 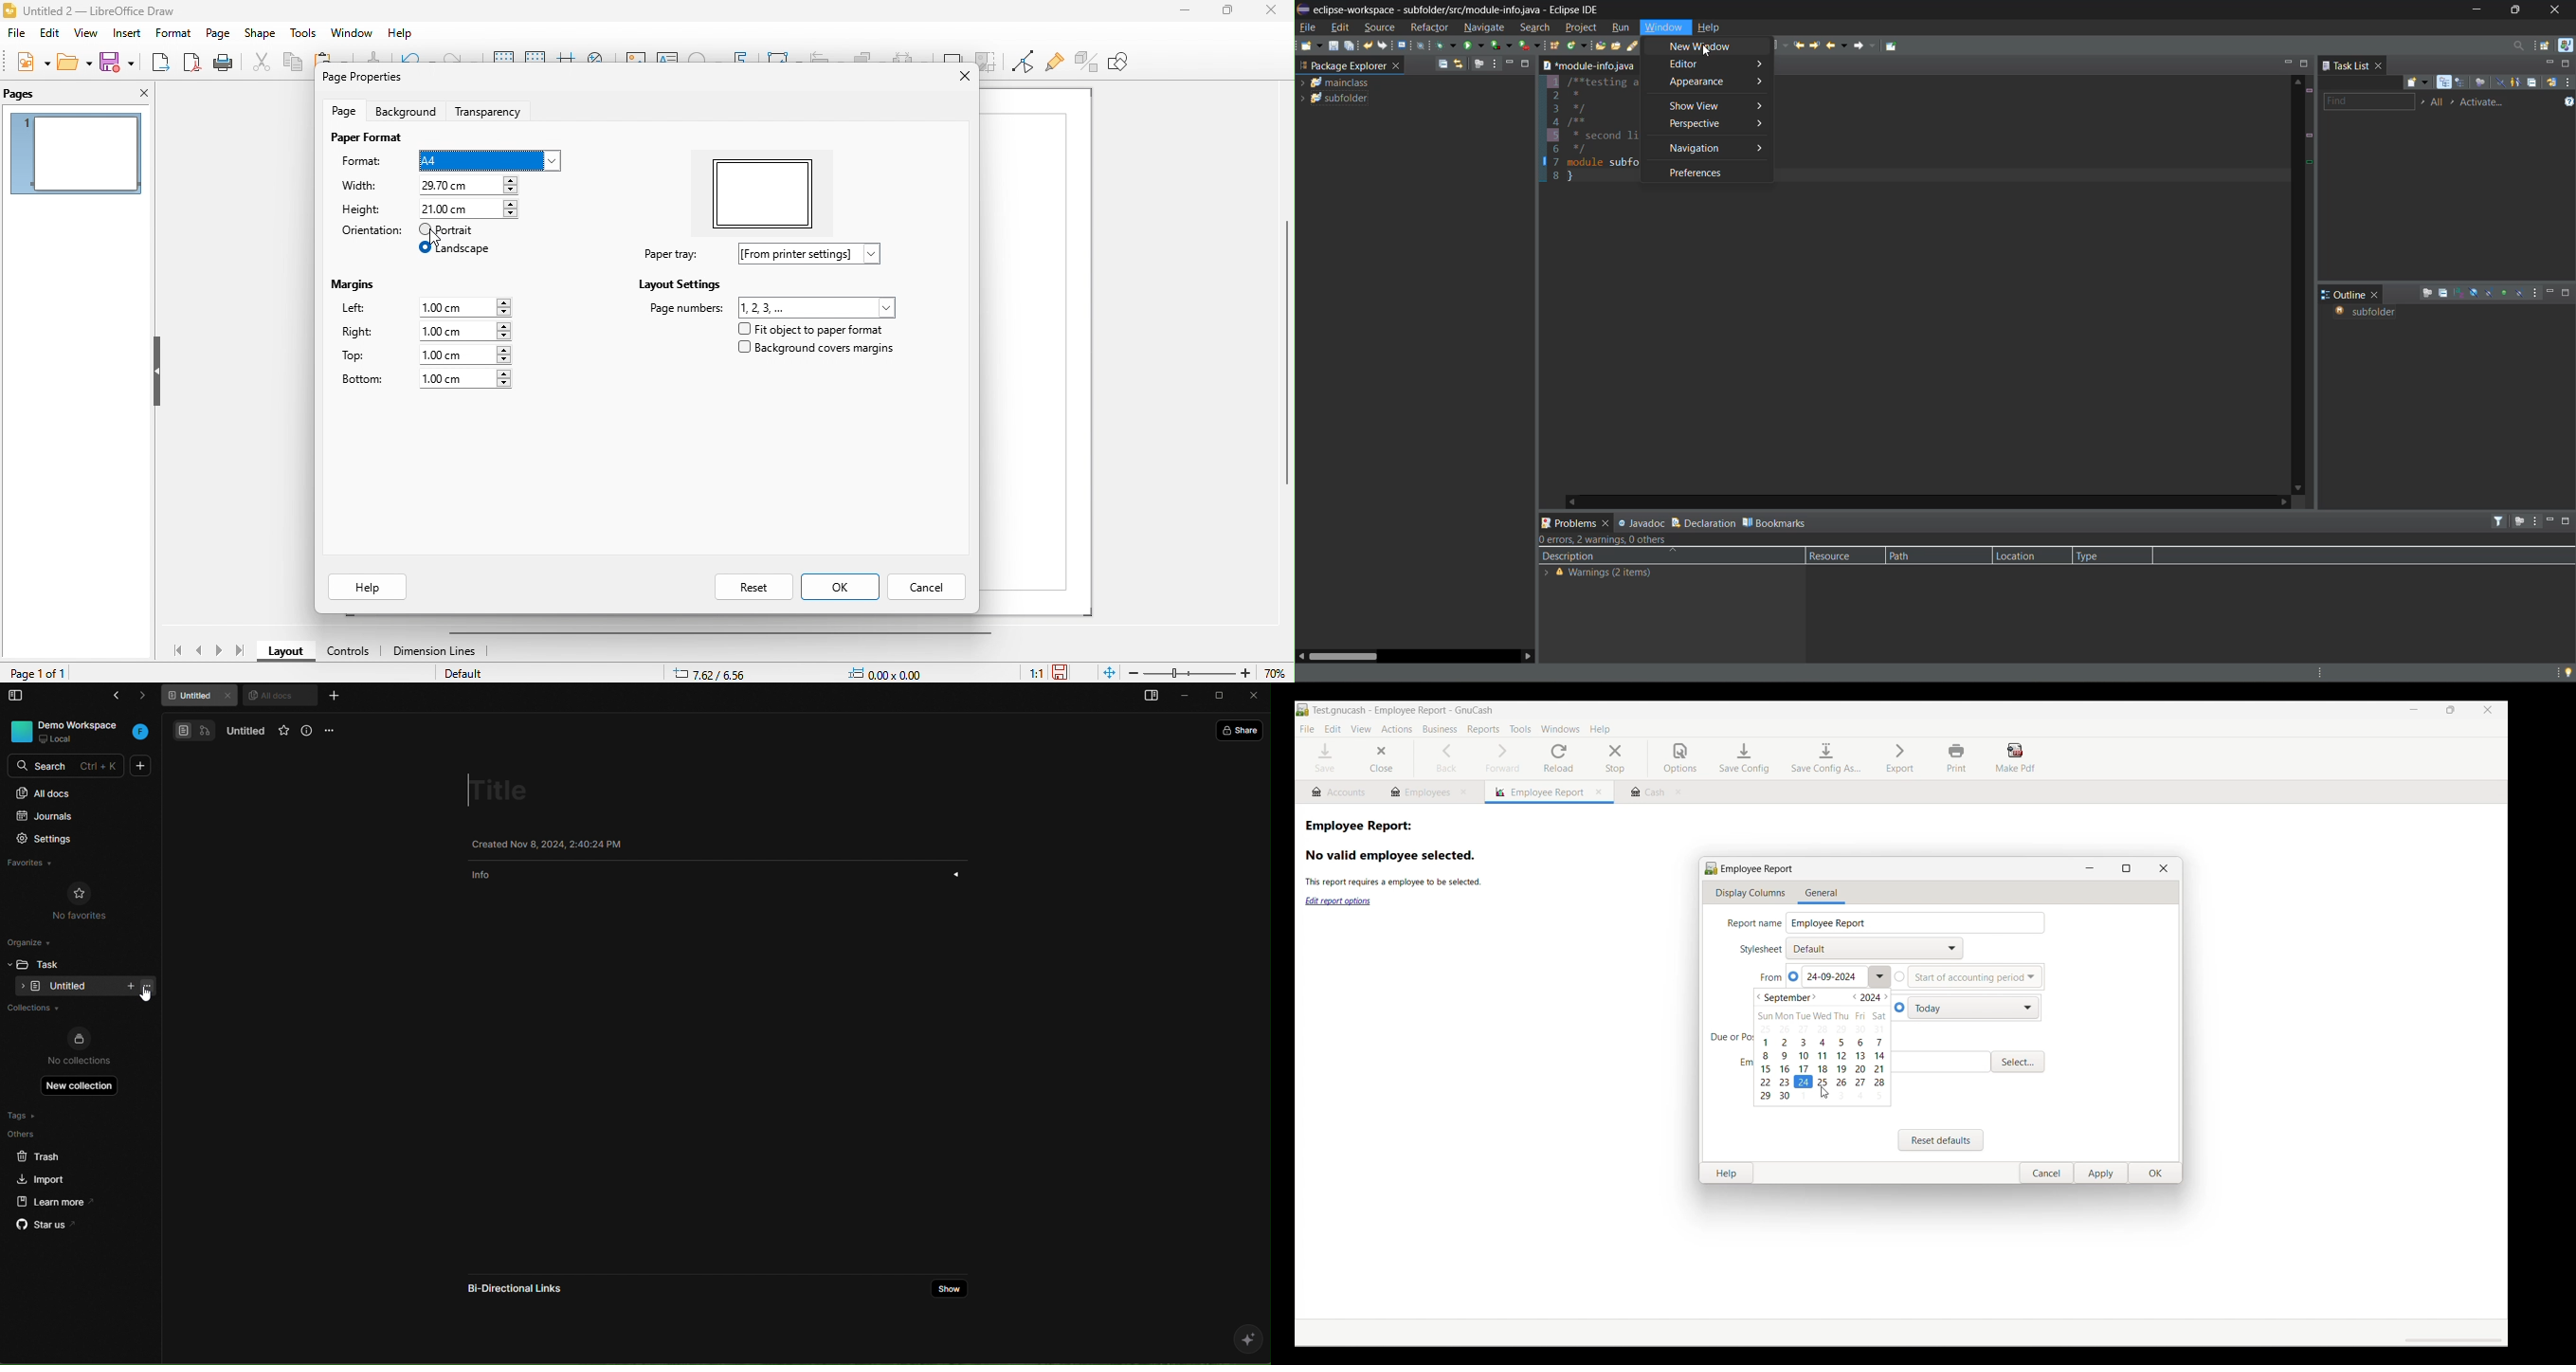 What do you see at coordinates (438, 653) in the screenshot?
I see `dimension lines` at bounding box center [438, 653].